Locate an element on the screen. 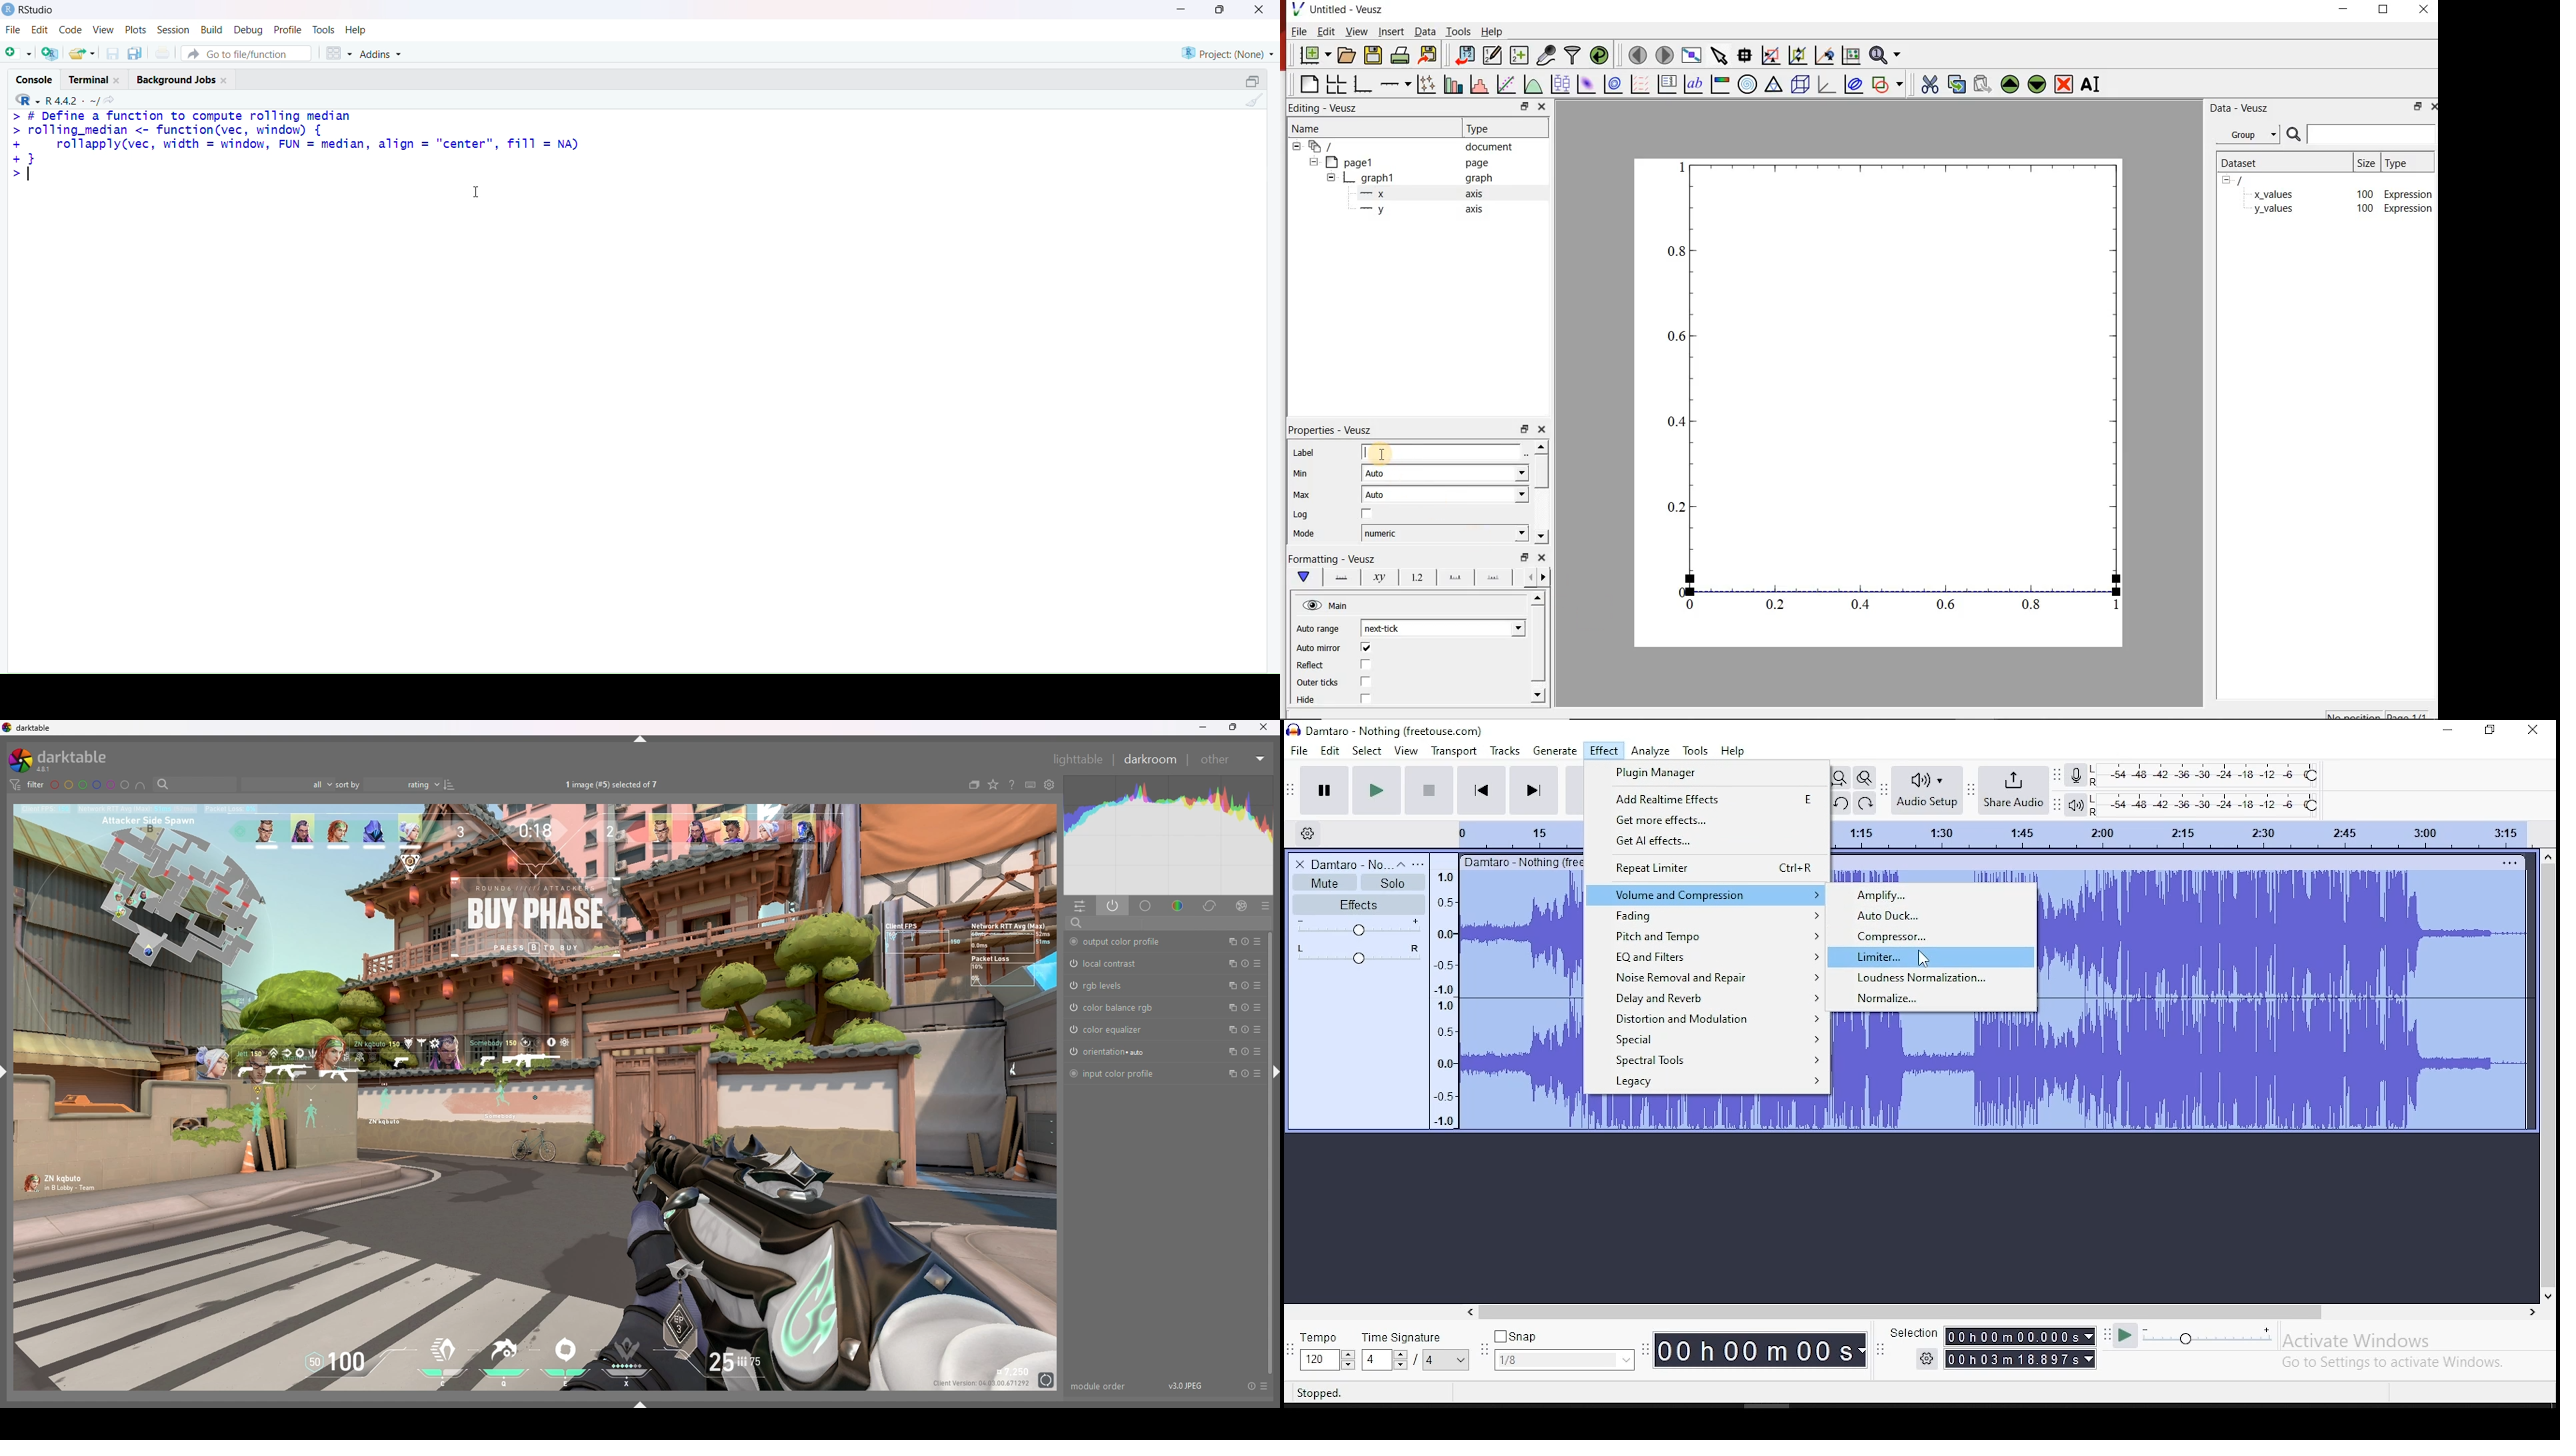 This screenshot has width=2576, height=1456. track time is located at coordinates (2180, 834).